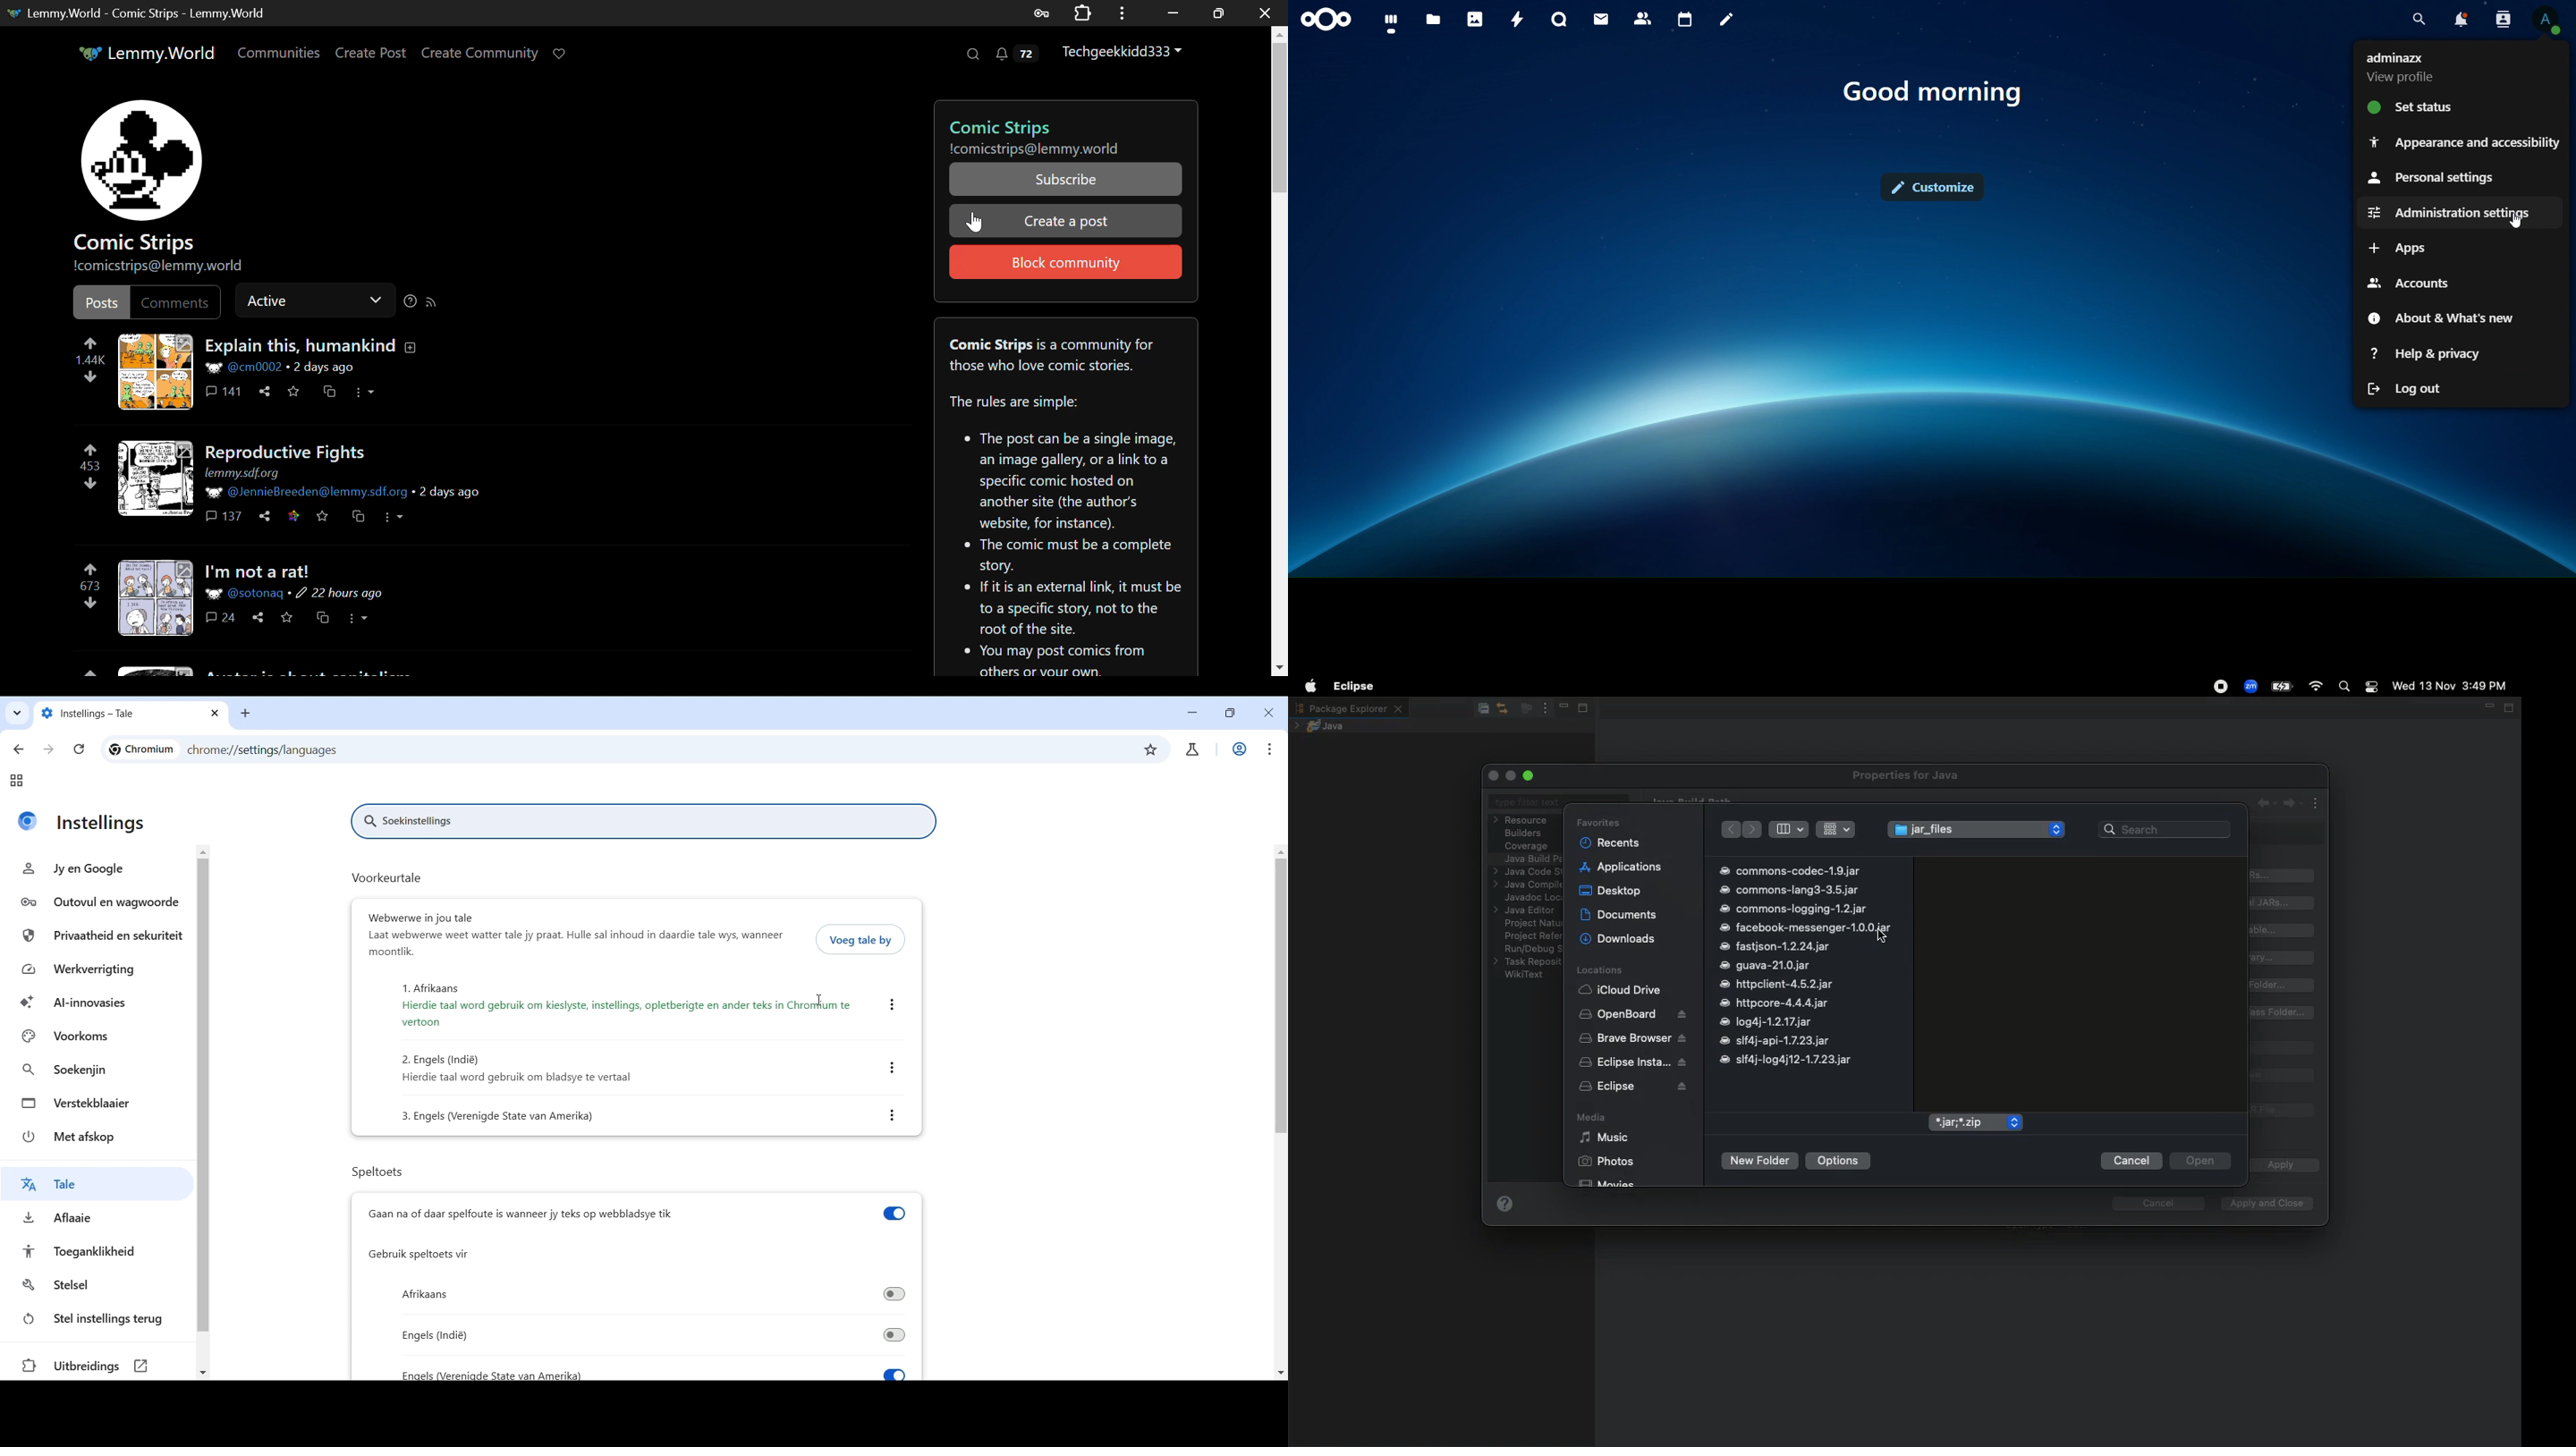 The image size is (2576, 1456). I want to click on increase/decrease arrows, so click(2058, 829).